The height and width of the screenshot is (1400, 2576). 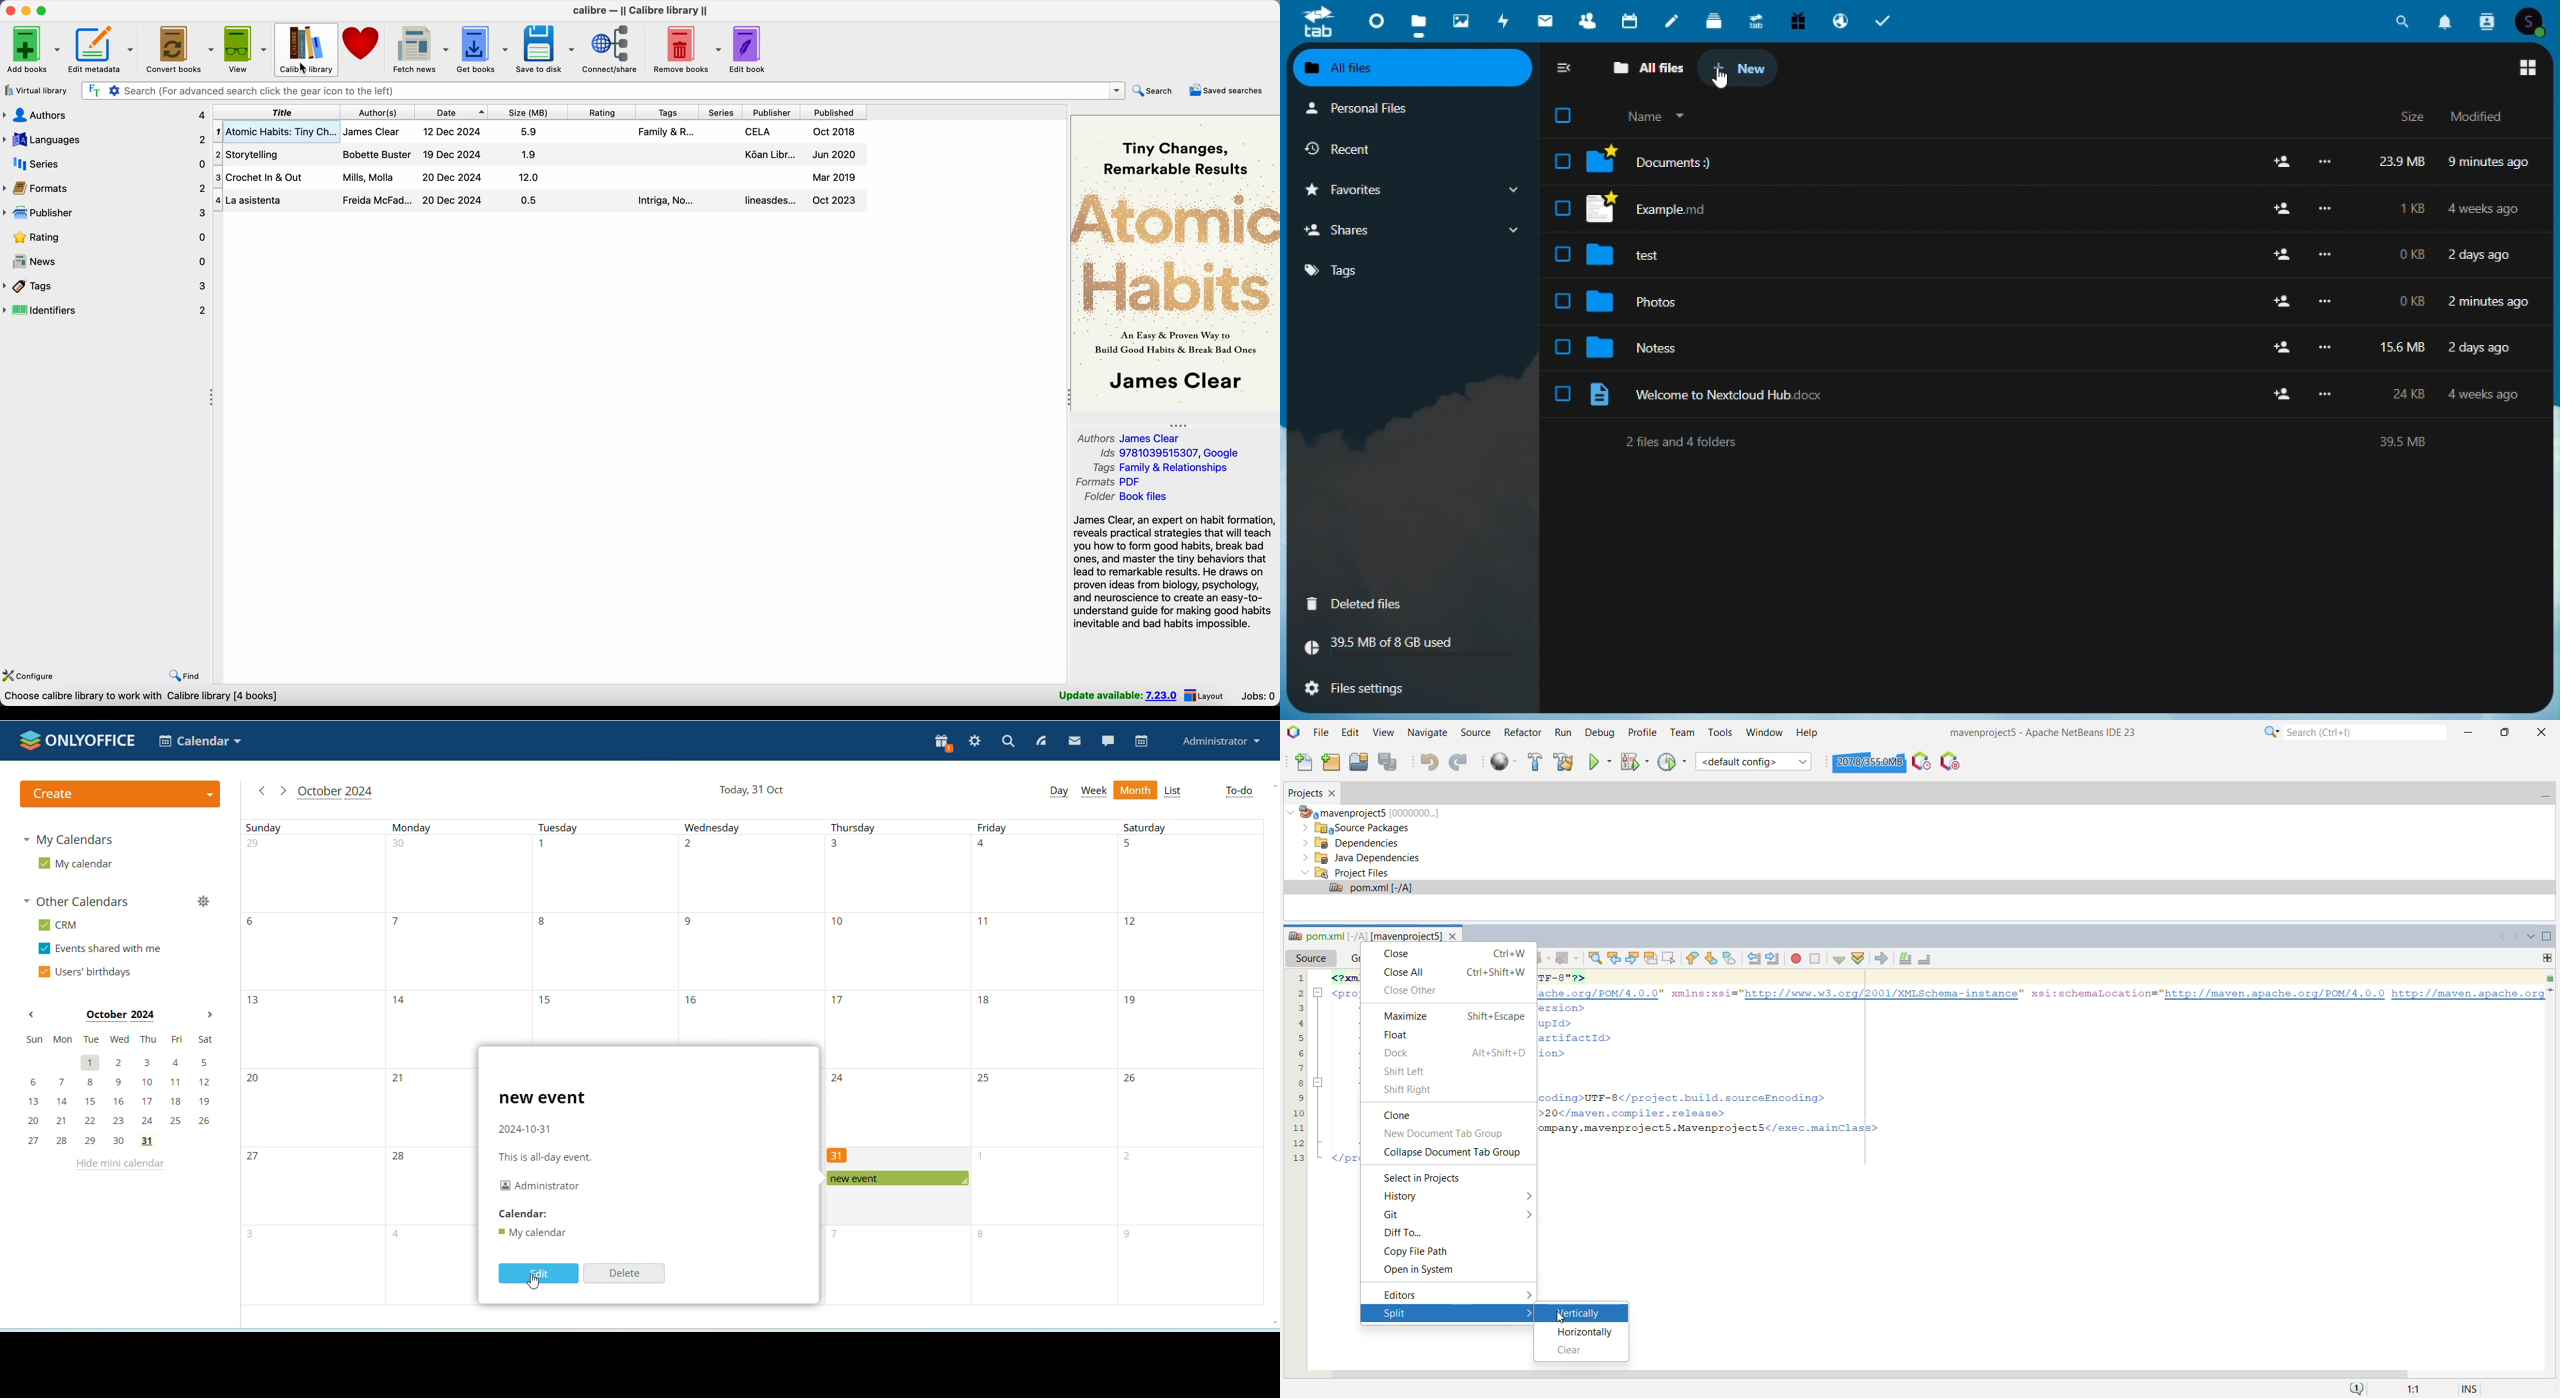 I want to click on Storage, so click(x=1411, y=648).